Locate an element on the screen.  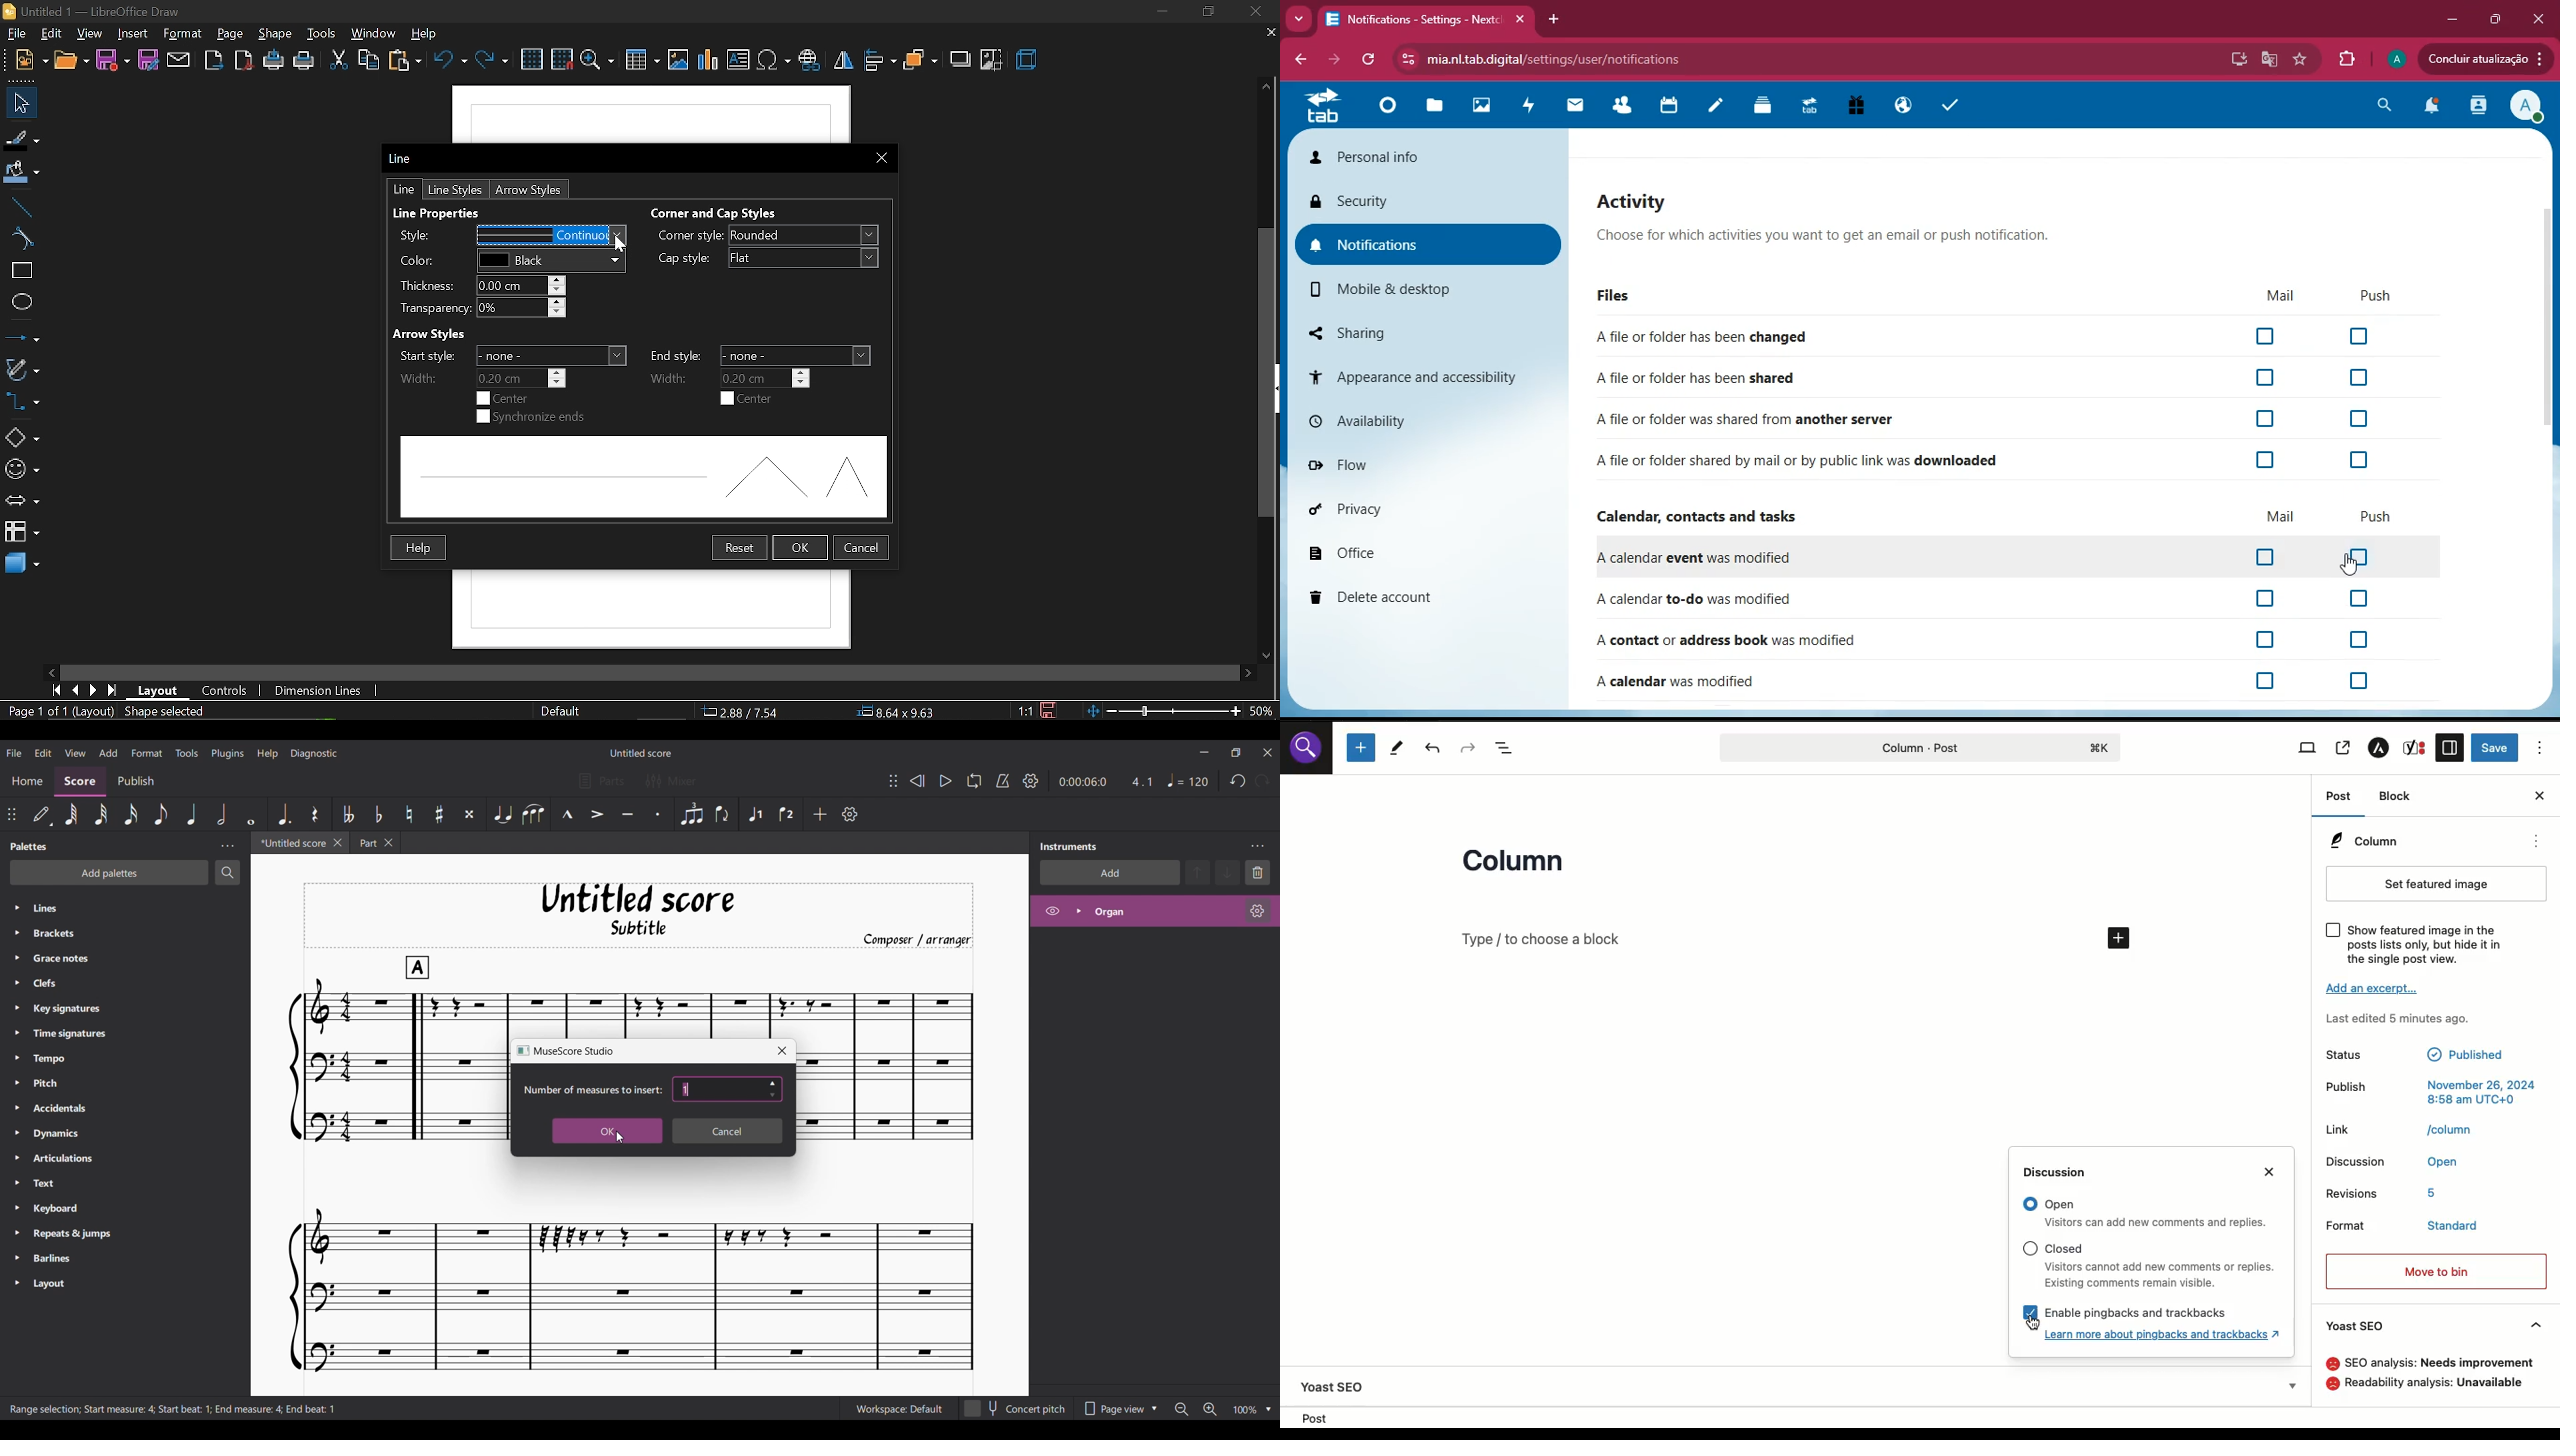
Publish is located at coordinates (2343, 1087).